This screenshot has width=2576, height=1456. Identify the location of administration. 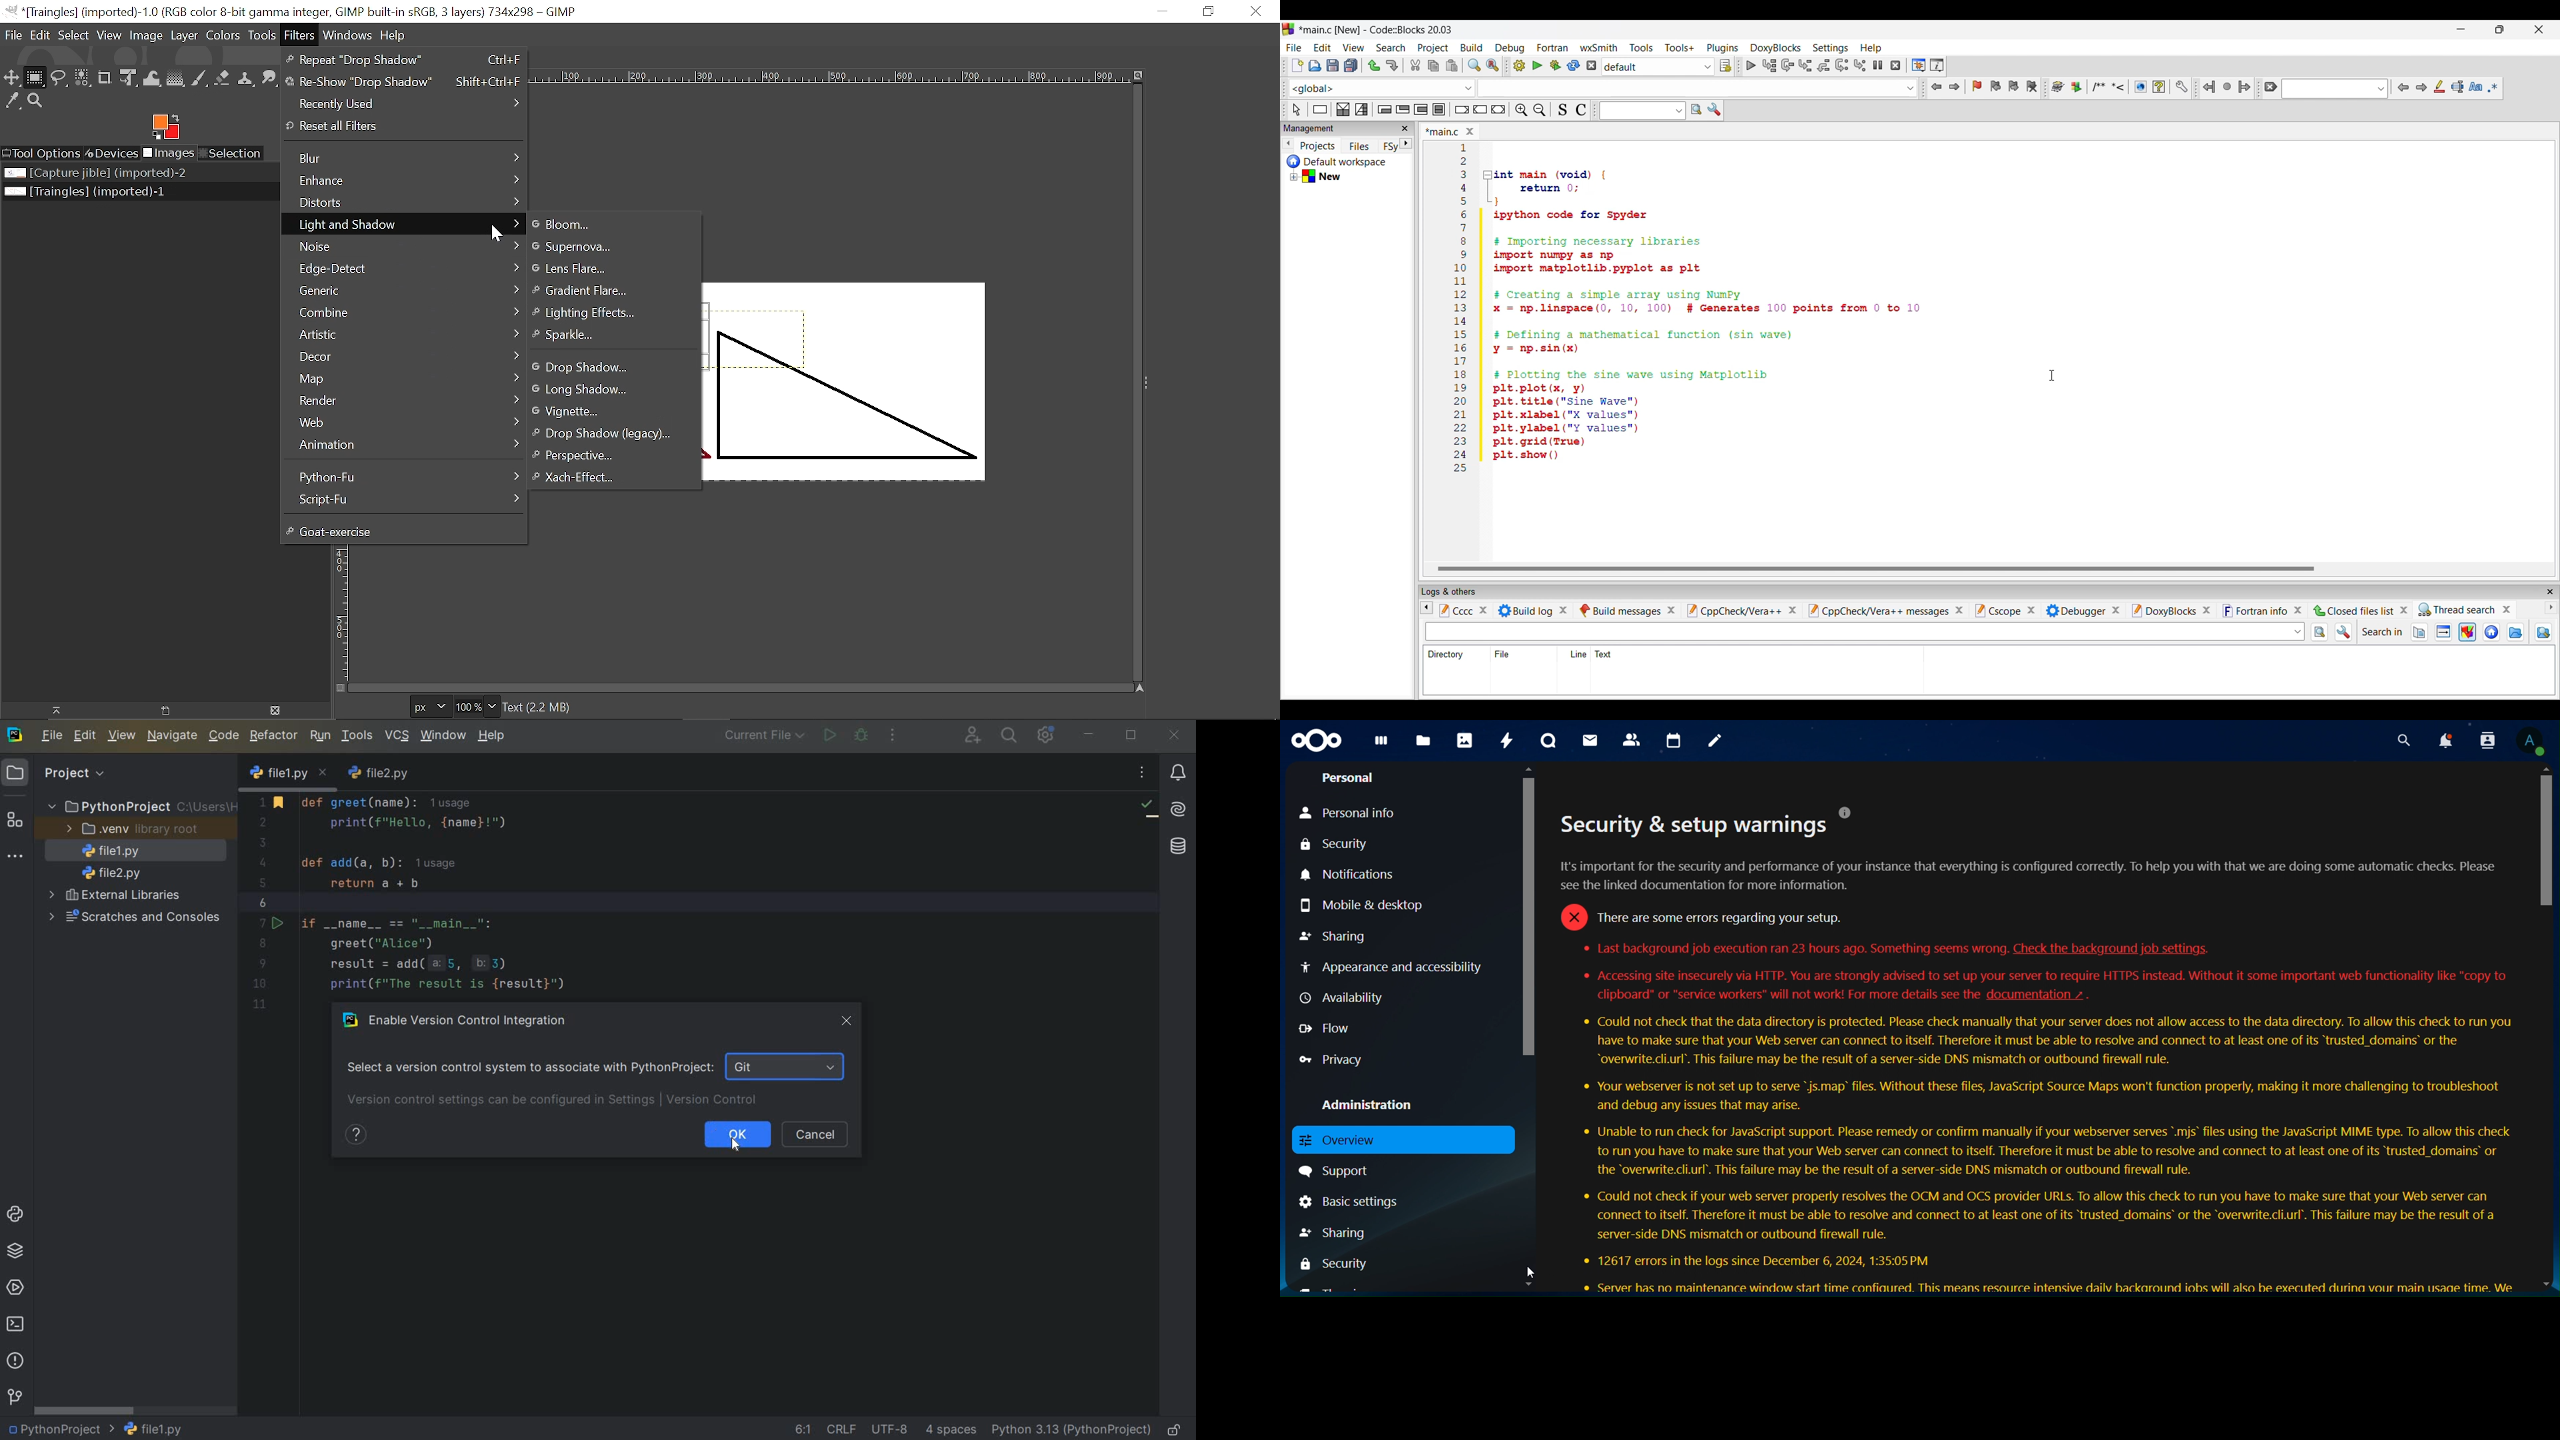
(1382, 1105).